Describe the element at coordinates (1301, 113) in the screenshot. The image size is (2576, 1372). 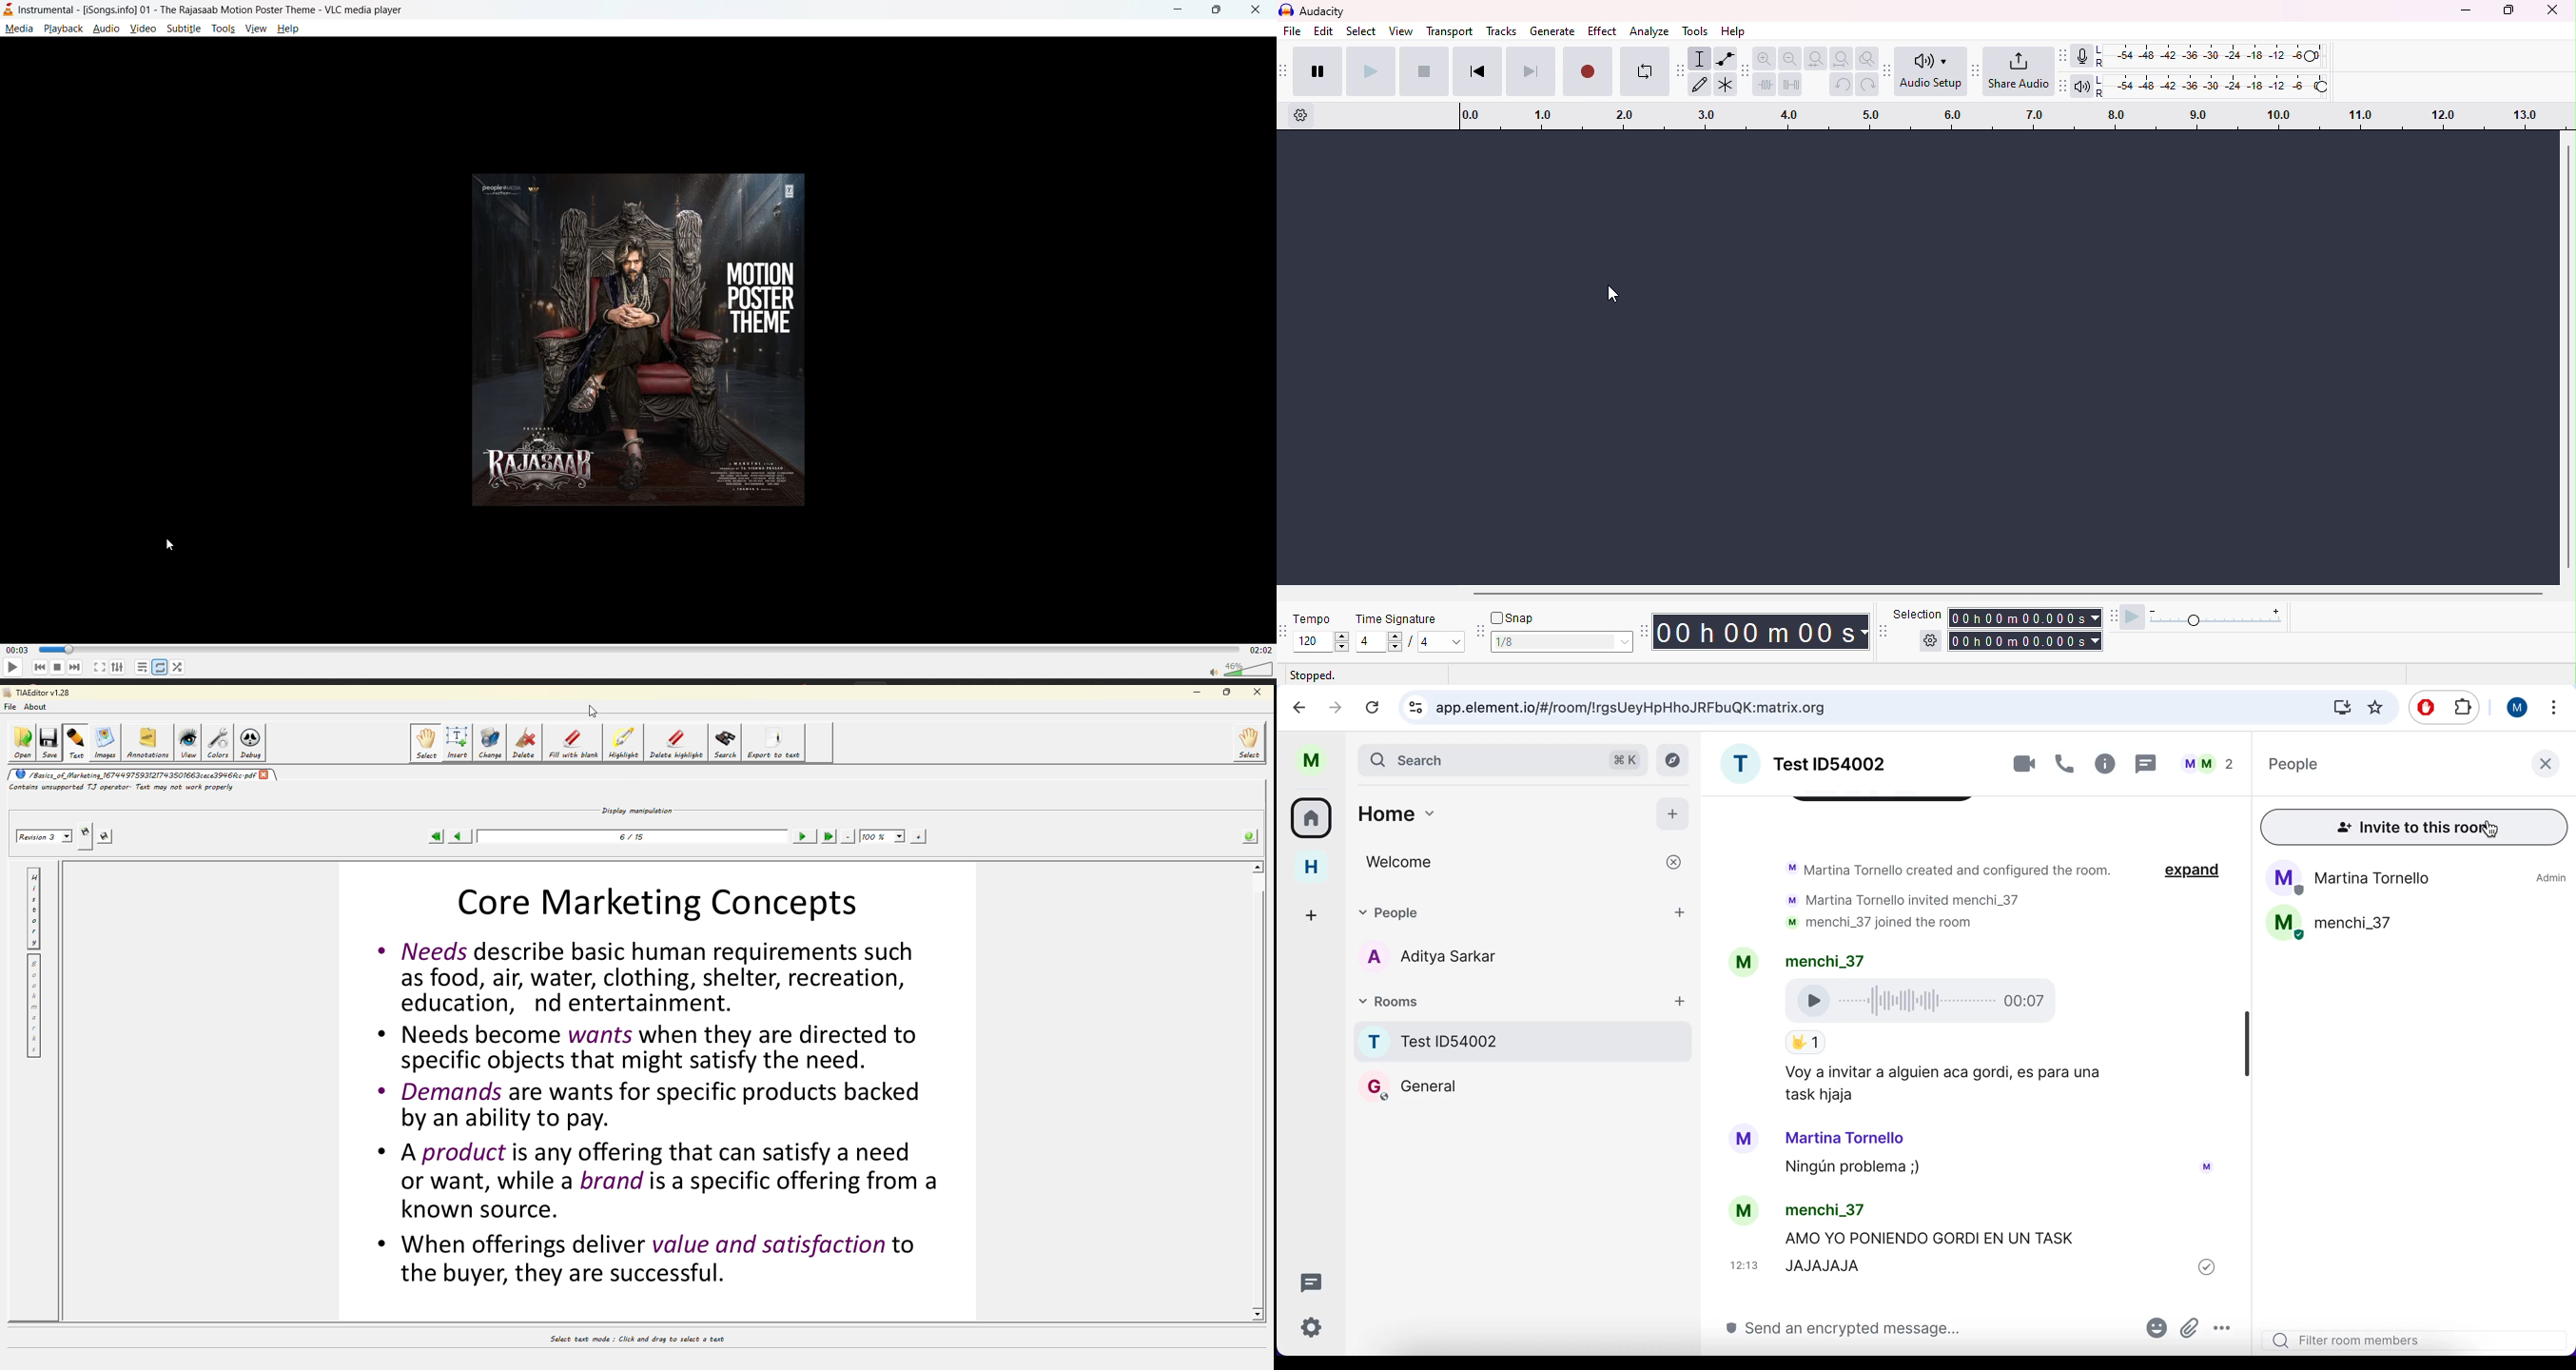
I see `timeline options` at that location.